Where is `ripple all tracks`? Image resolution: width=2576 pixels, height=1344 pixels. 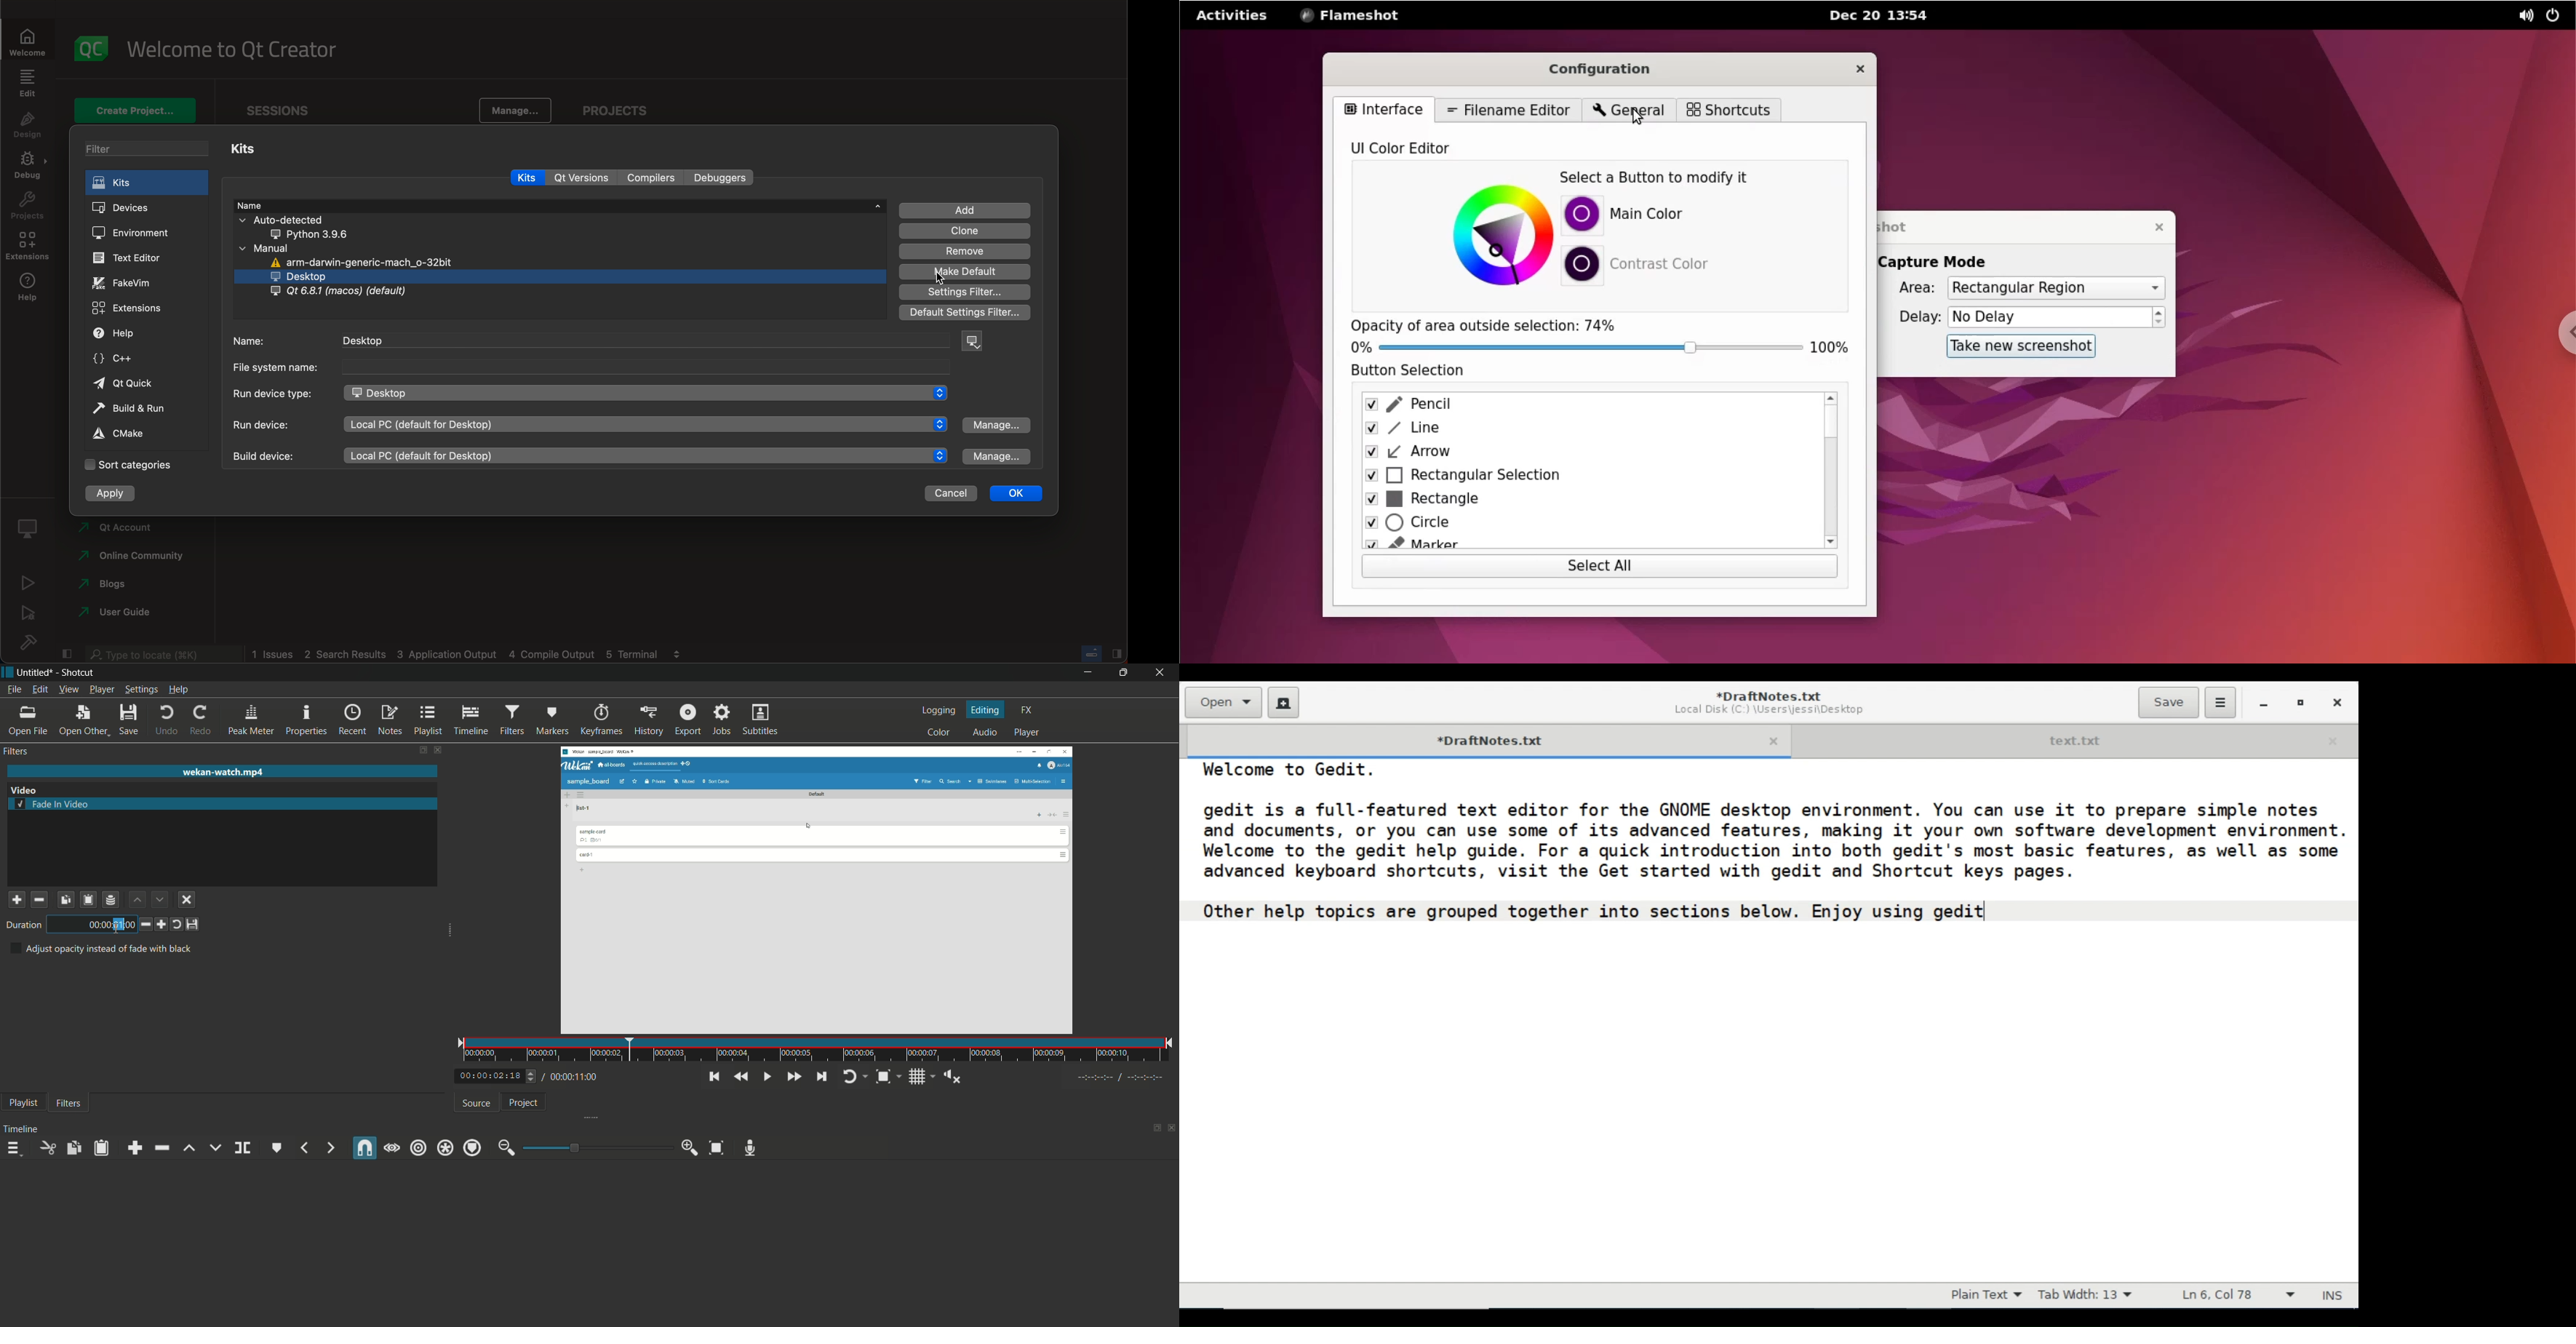 ripple all tracks is located at coordinates (445, 1148).